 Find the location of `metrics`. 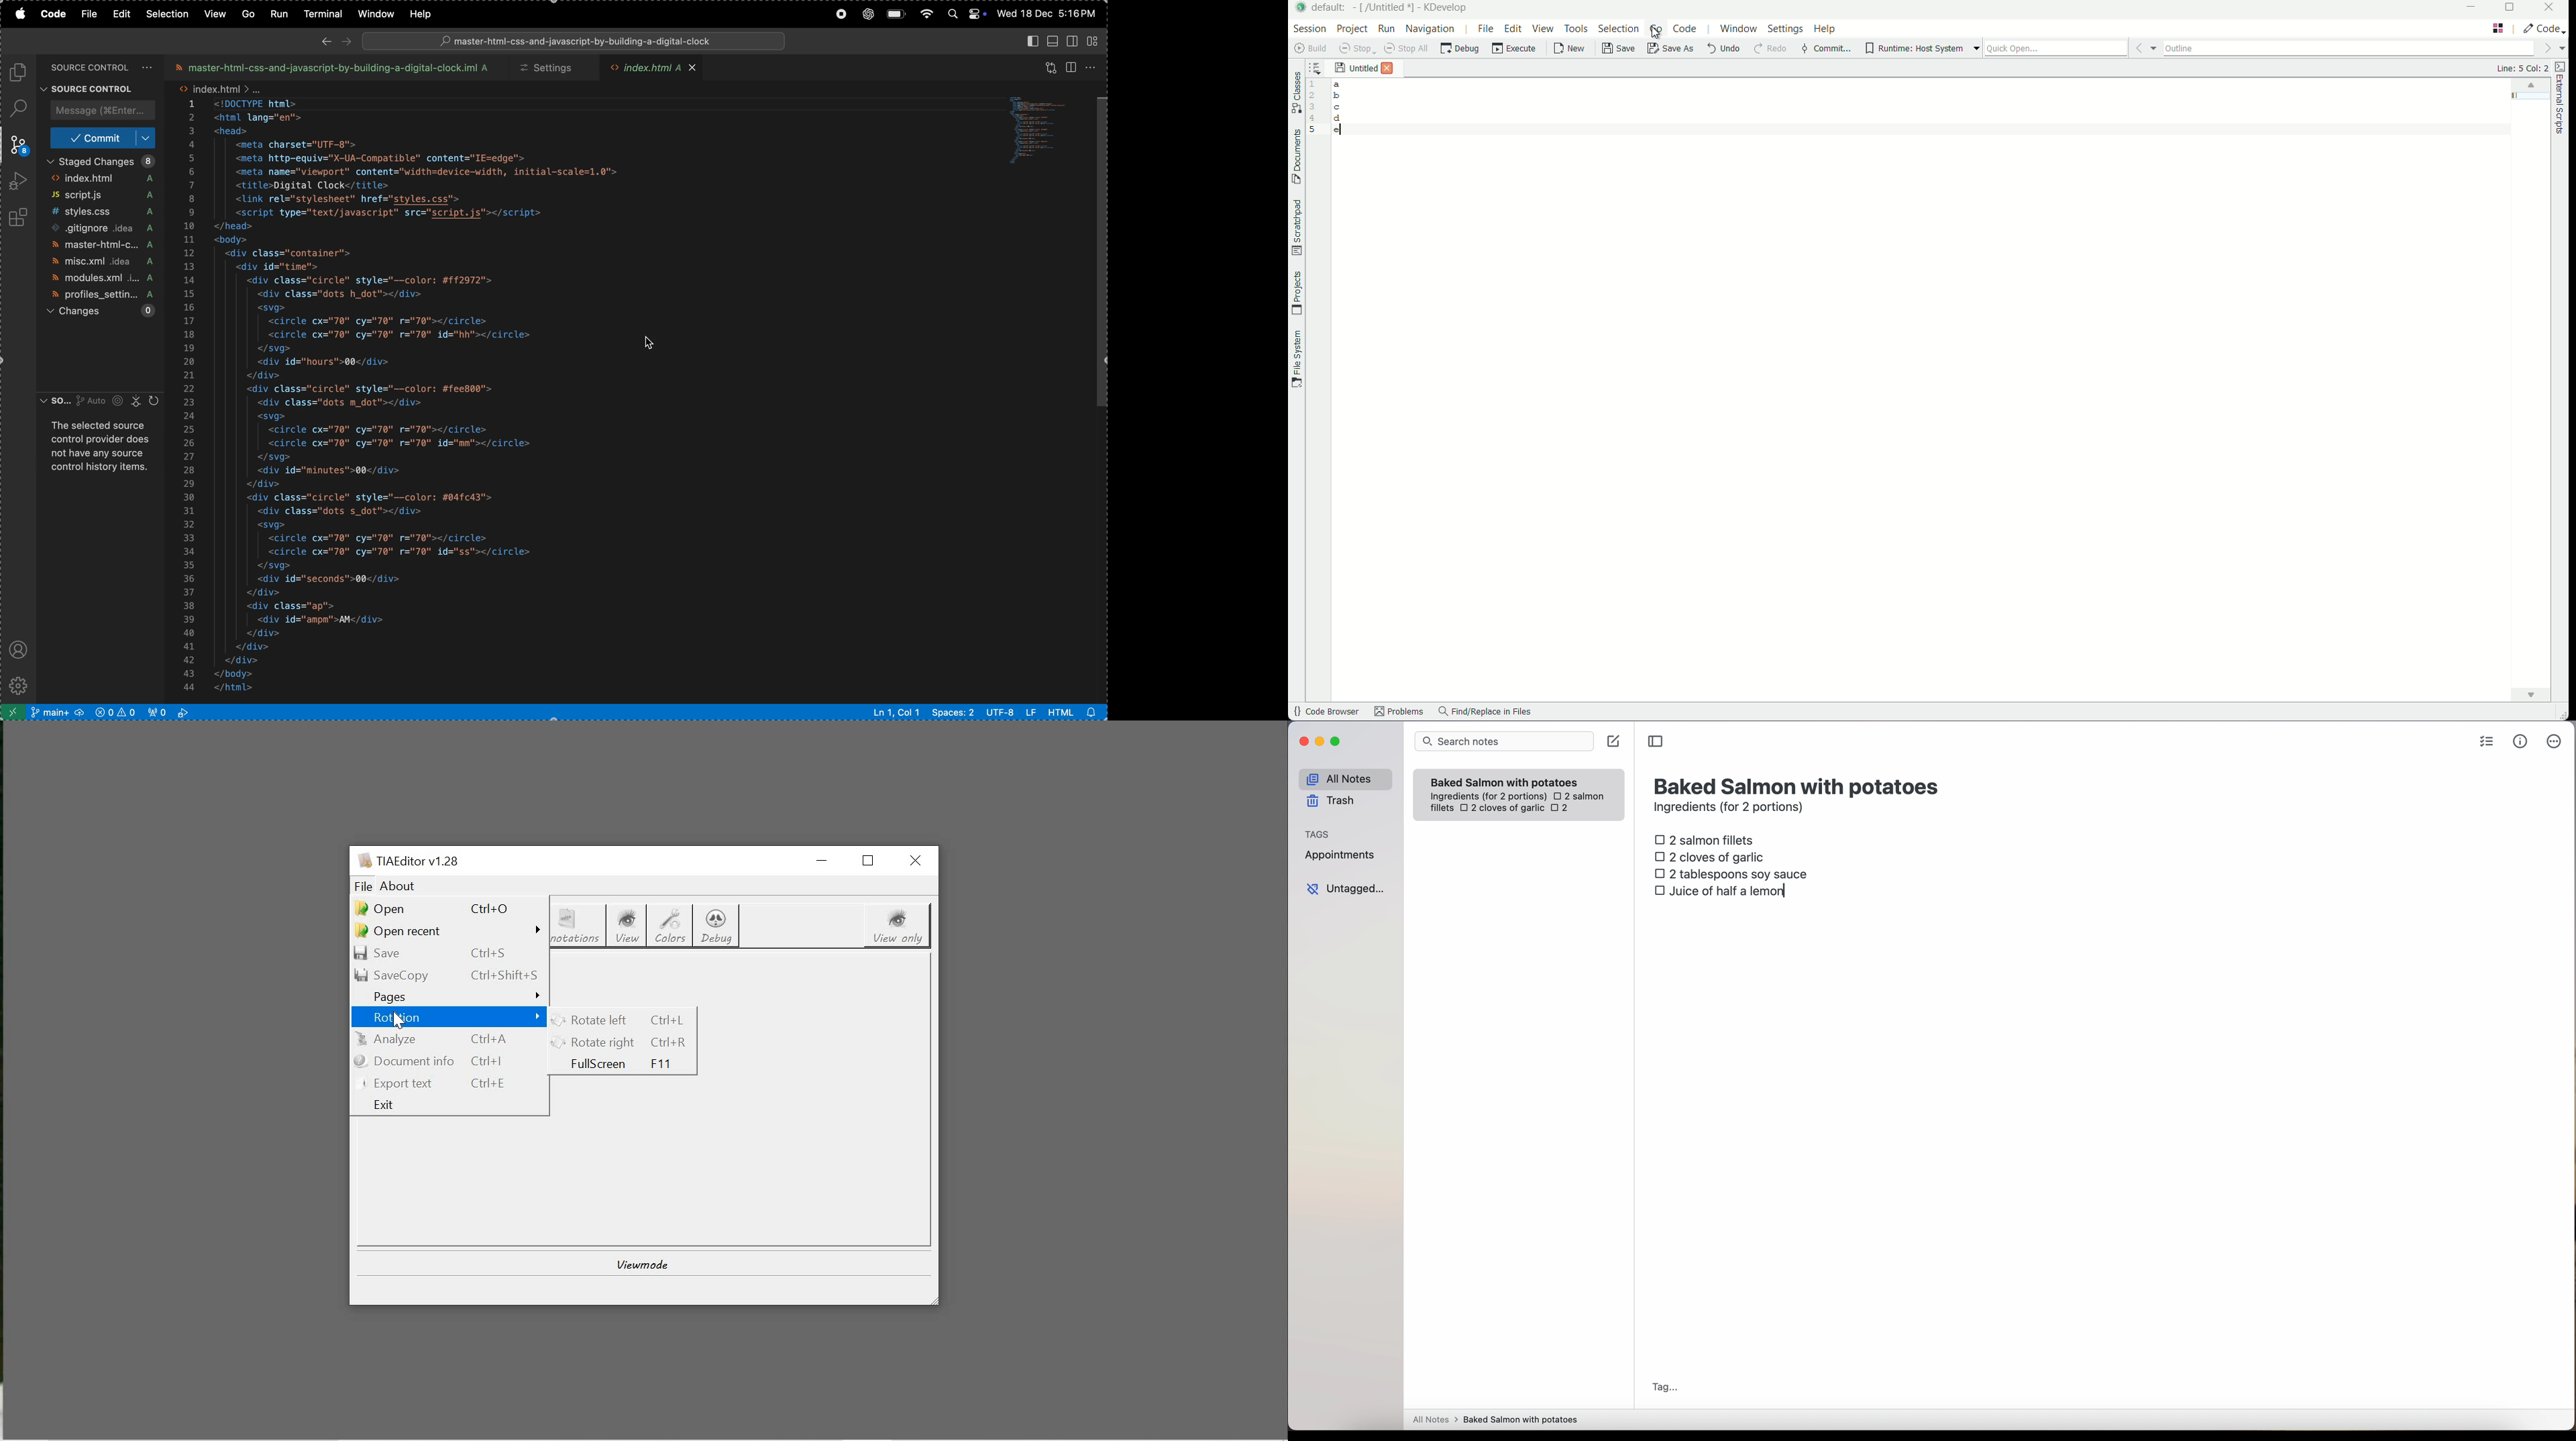

metrics is located at coordinates (2520, 741).